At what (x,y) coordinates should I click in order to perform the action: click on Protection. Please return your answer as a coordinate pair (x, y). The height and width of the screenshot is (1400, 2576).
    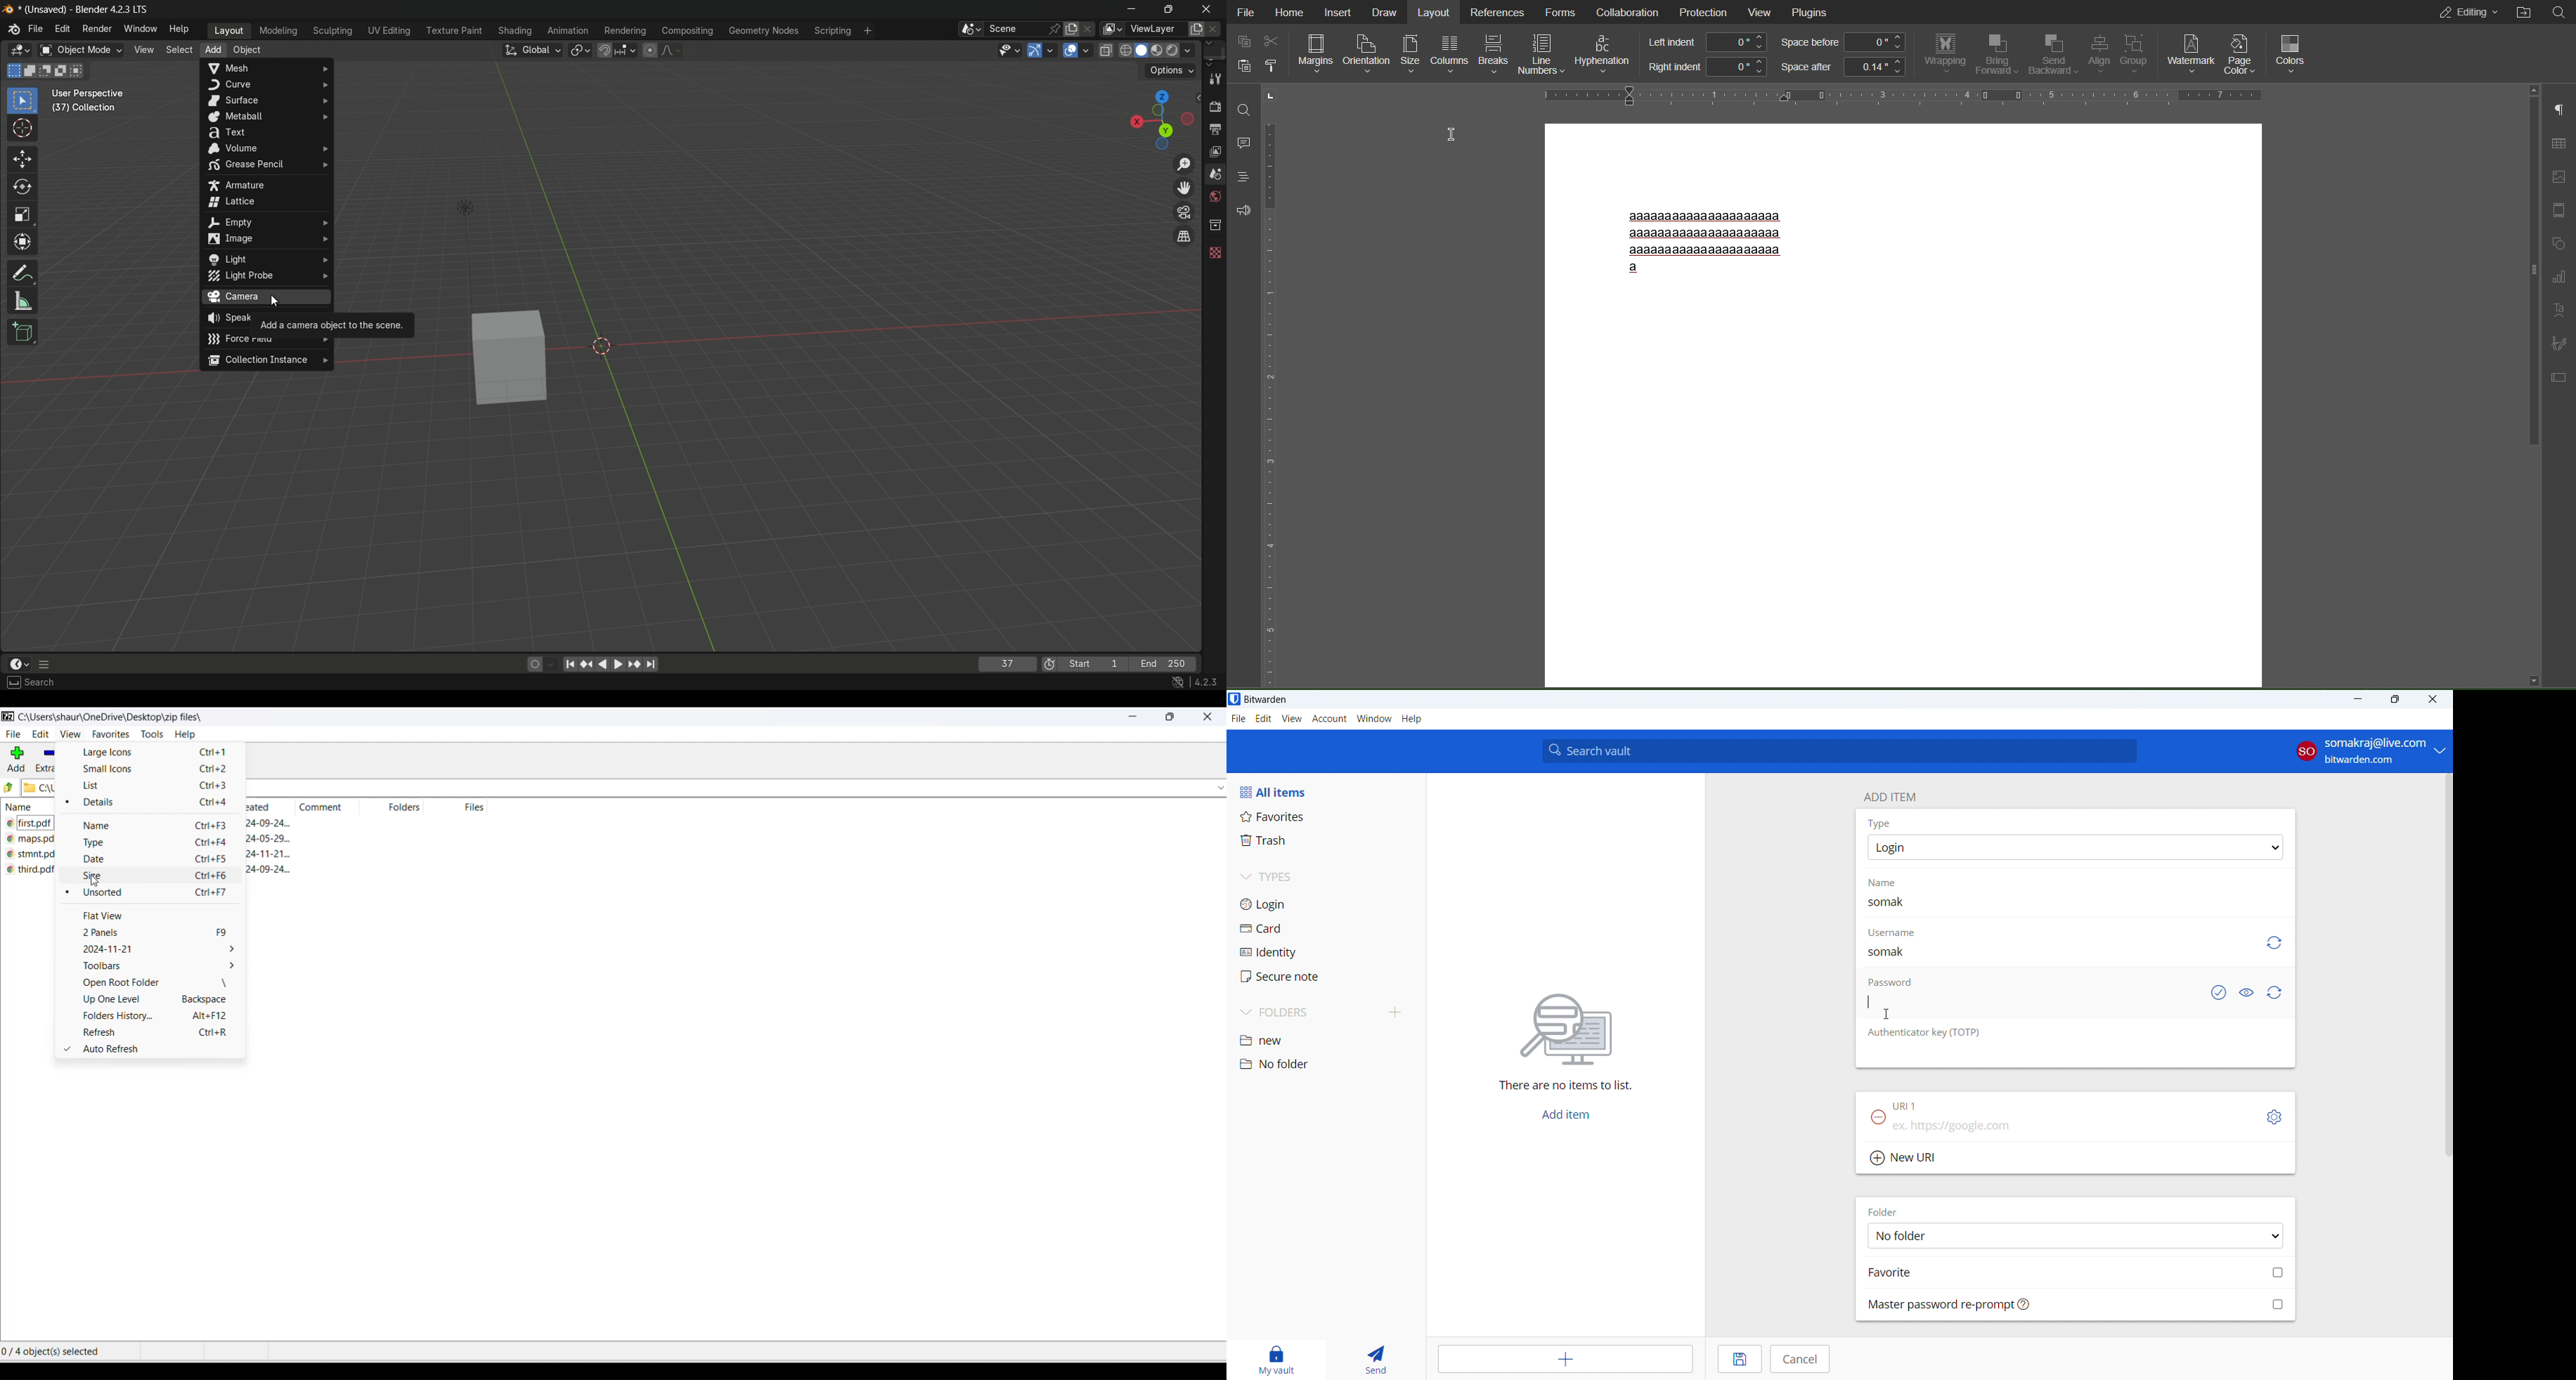
    Looking at the image, I should click on (1702, 12).